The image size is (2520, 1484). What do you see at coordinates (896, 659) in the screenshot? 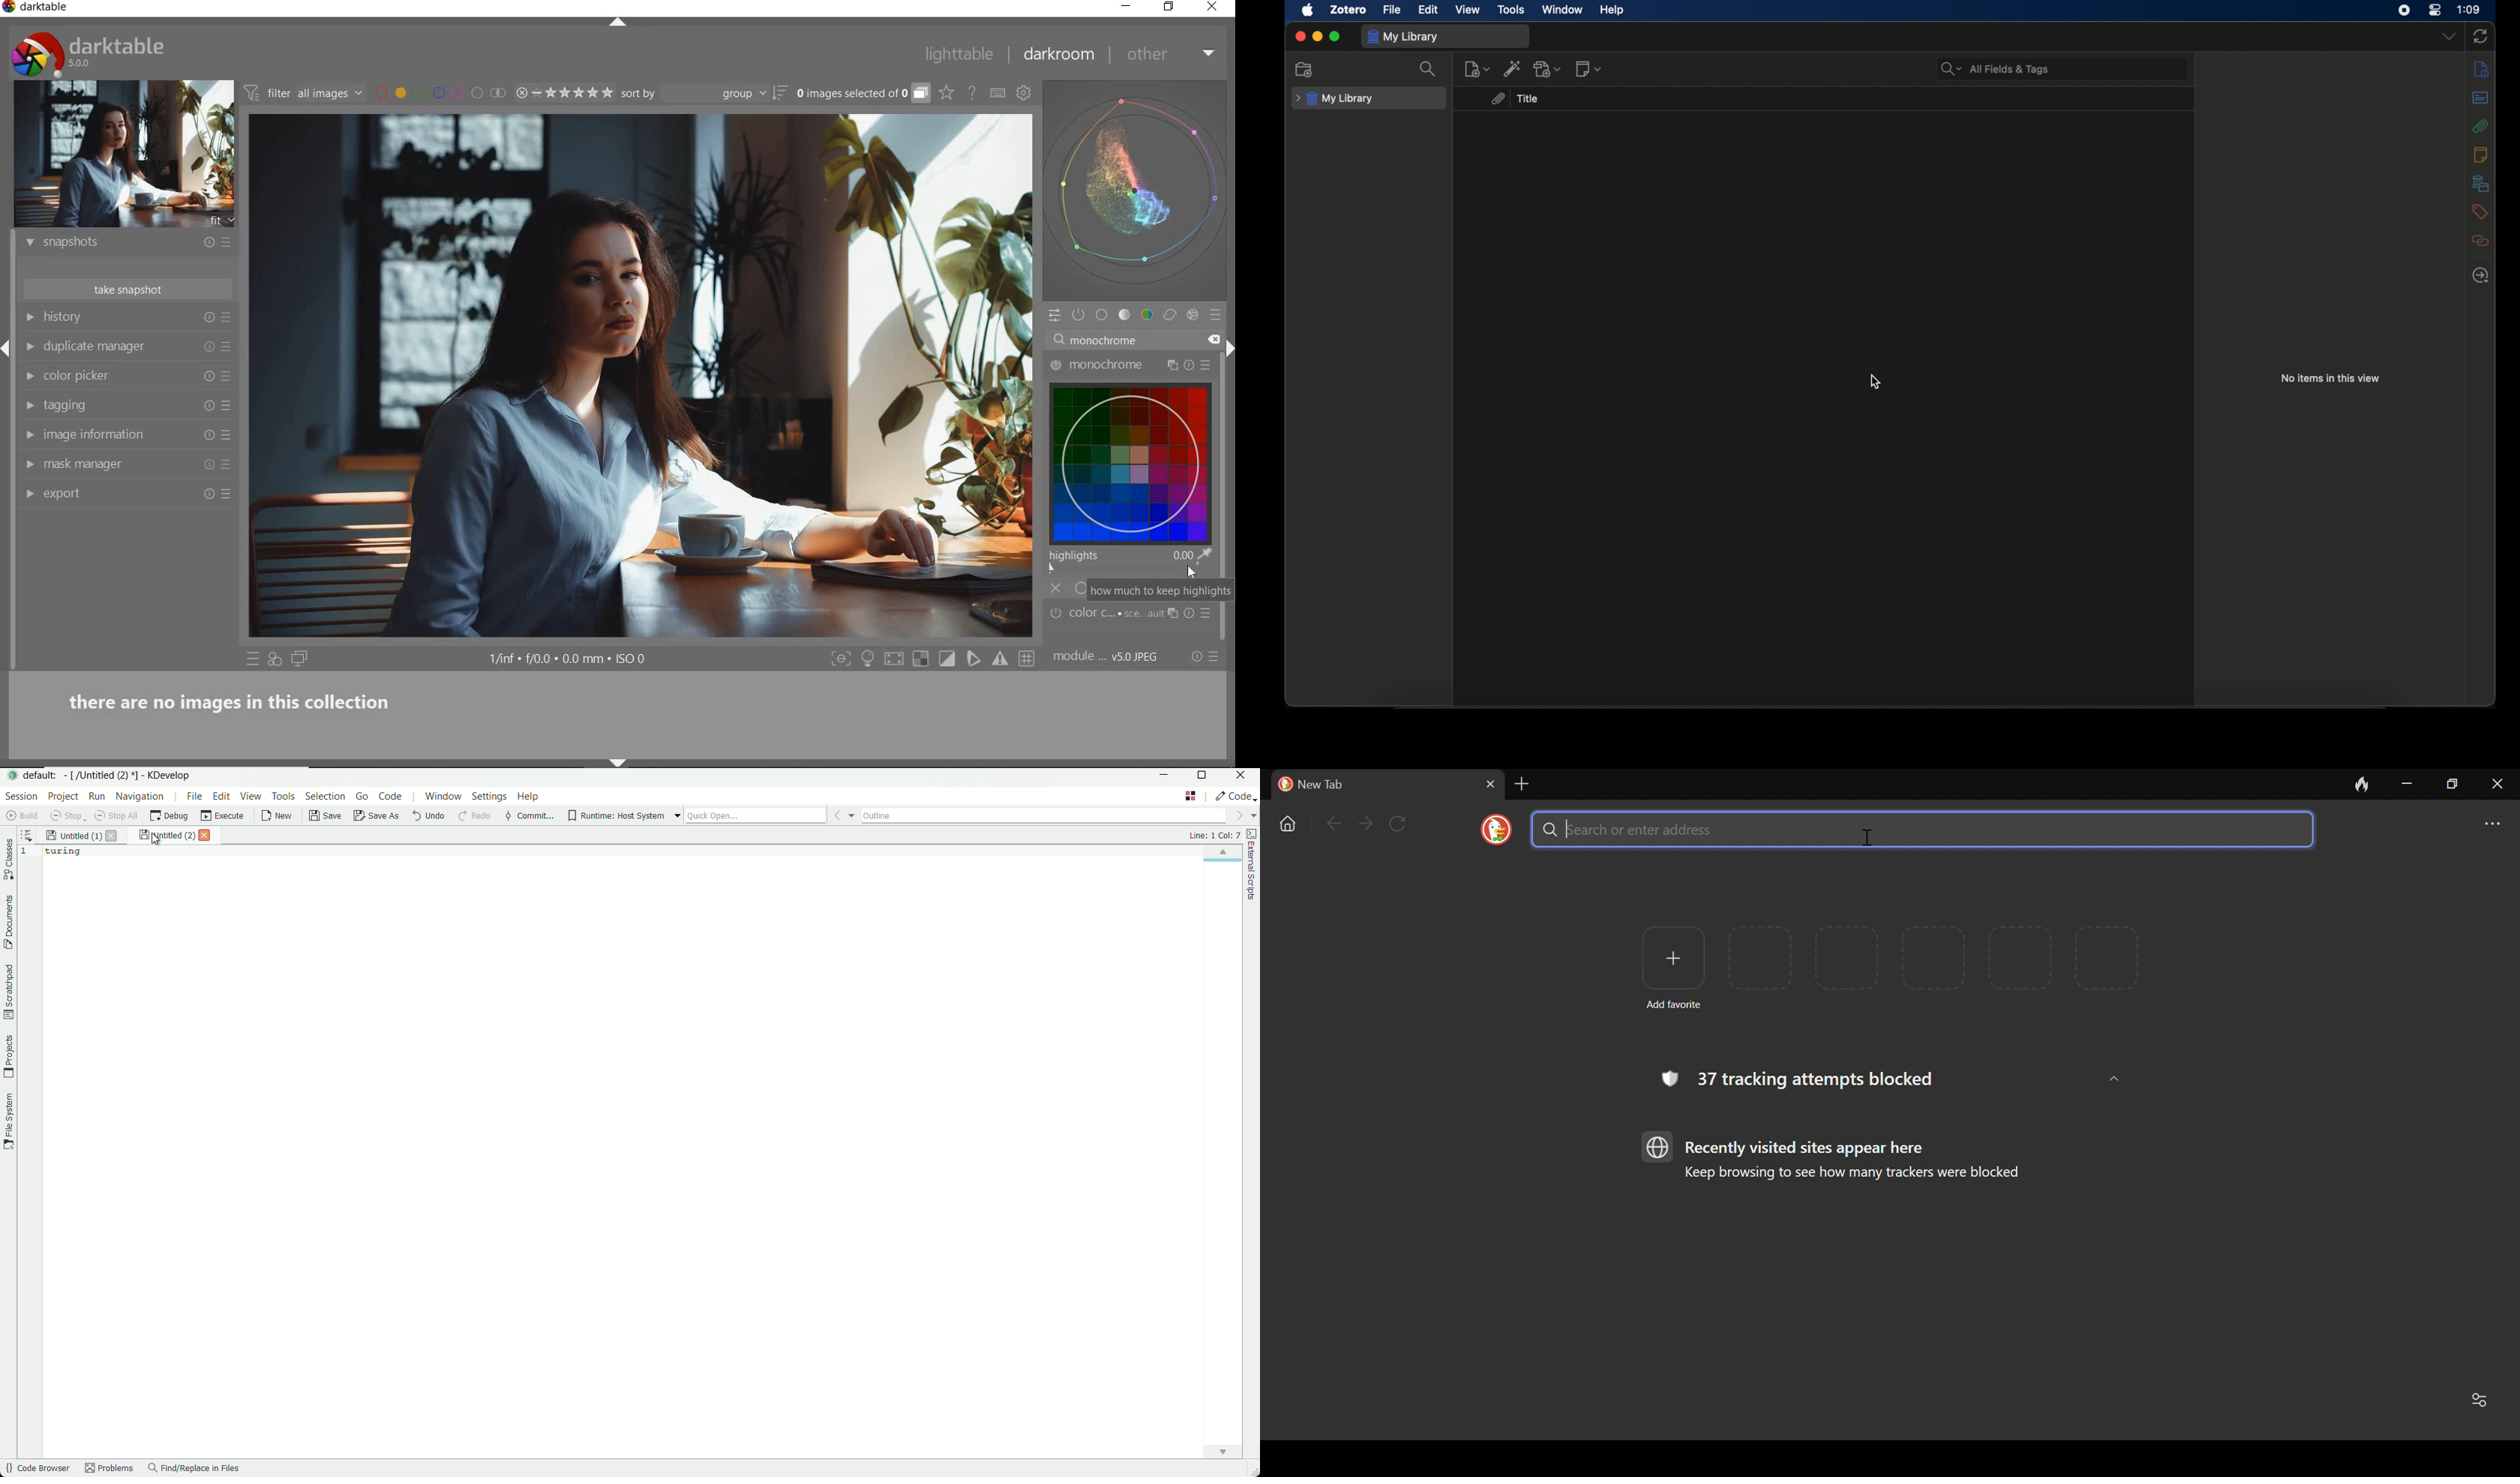
I see `toggle high quality processing` at bounding box center [896, 659].